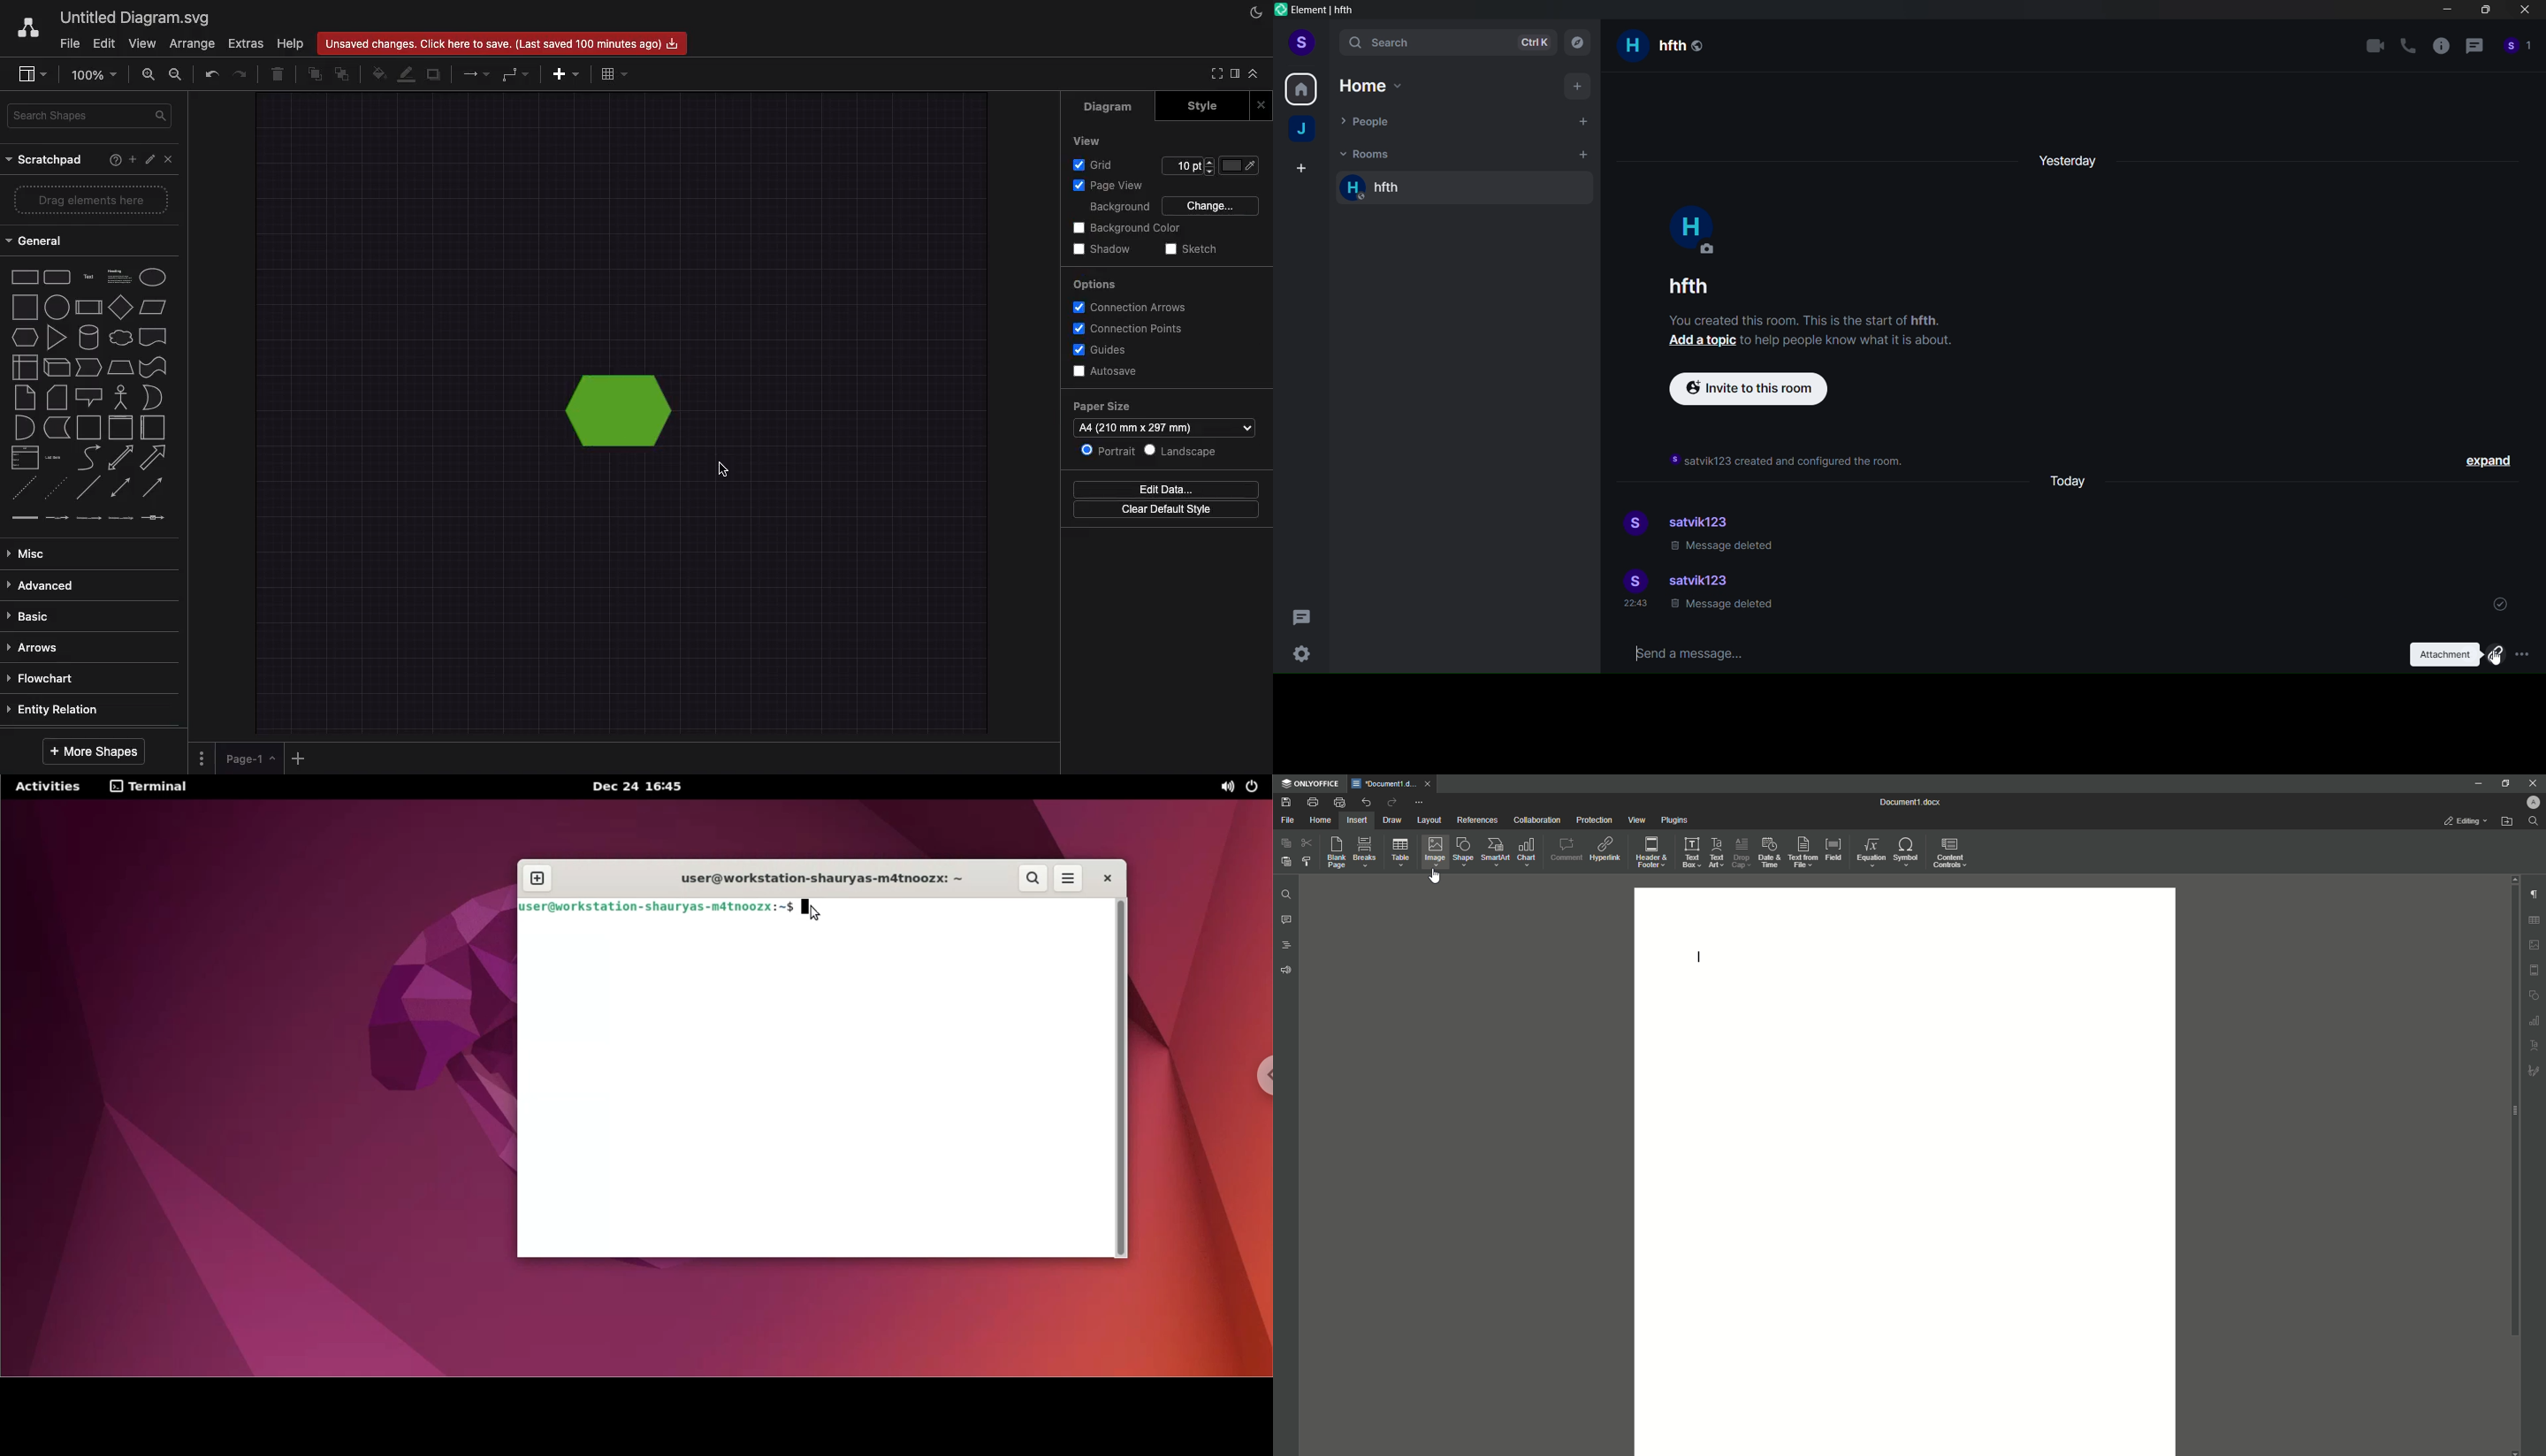  Describe the element at coordinates (1380, 86) in the screenshot. I see `home options` at that location.